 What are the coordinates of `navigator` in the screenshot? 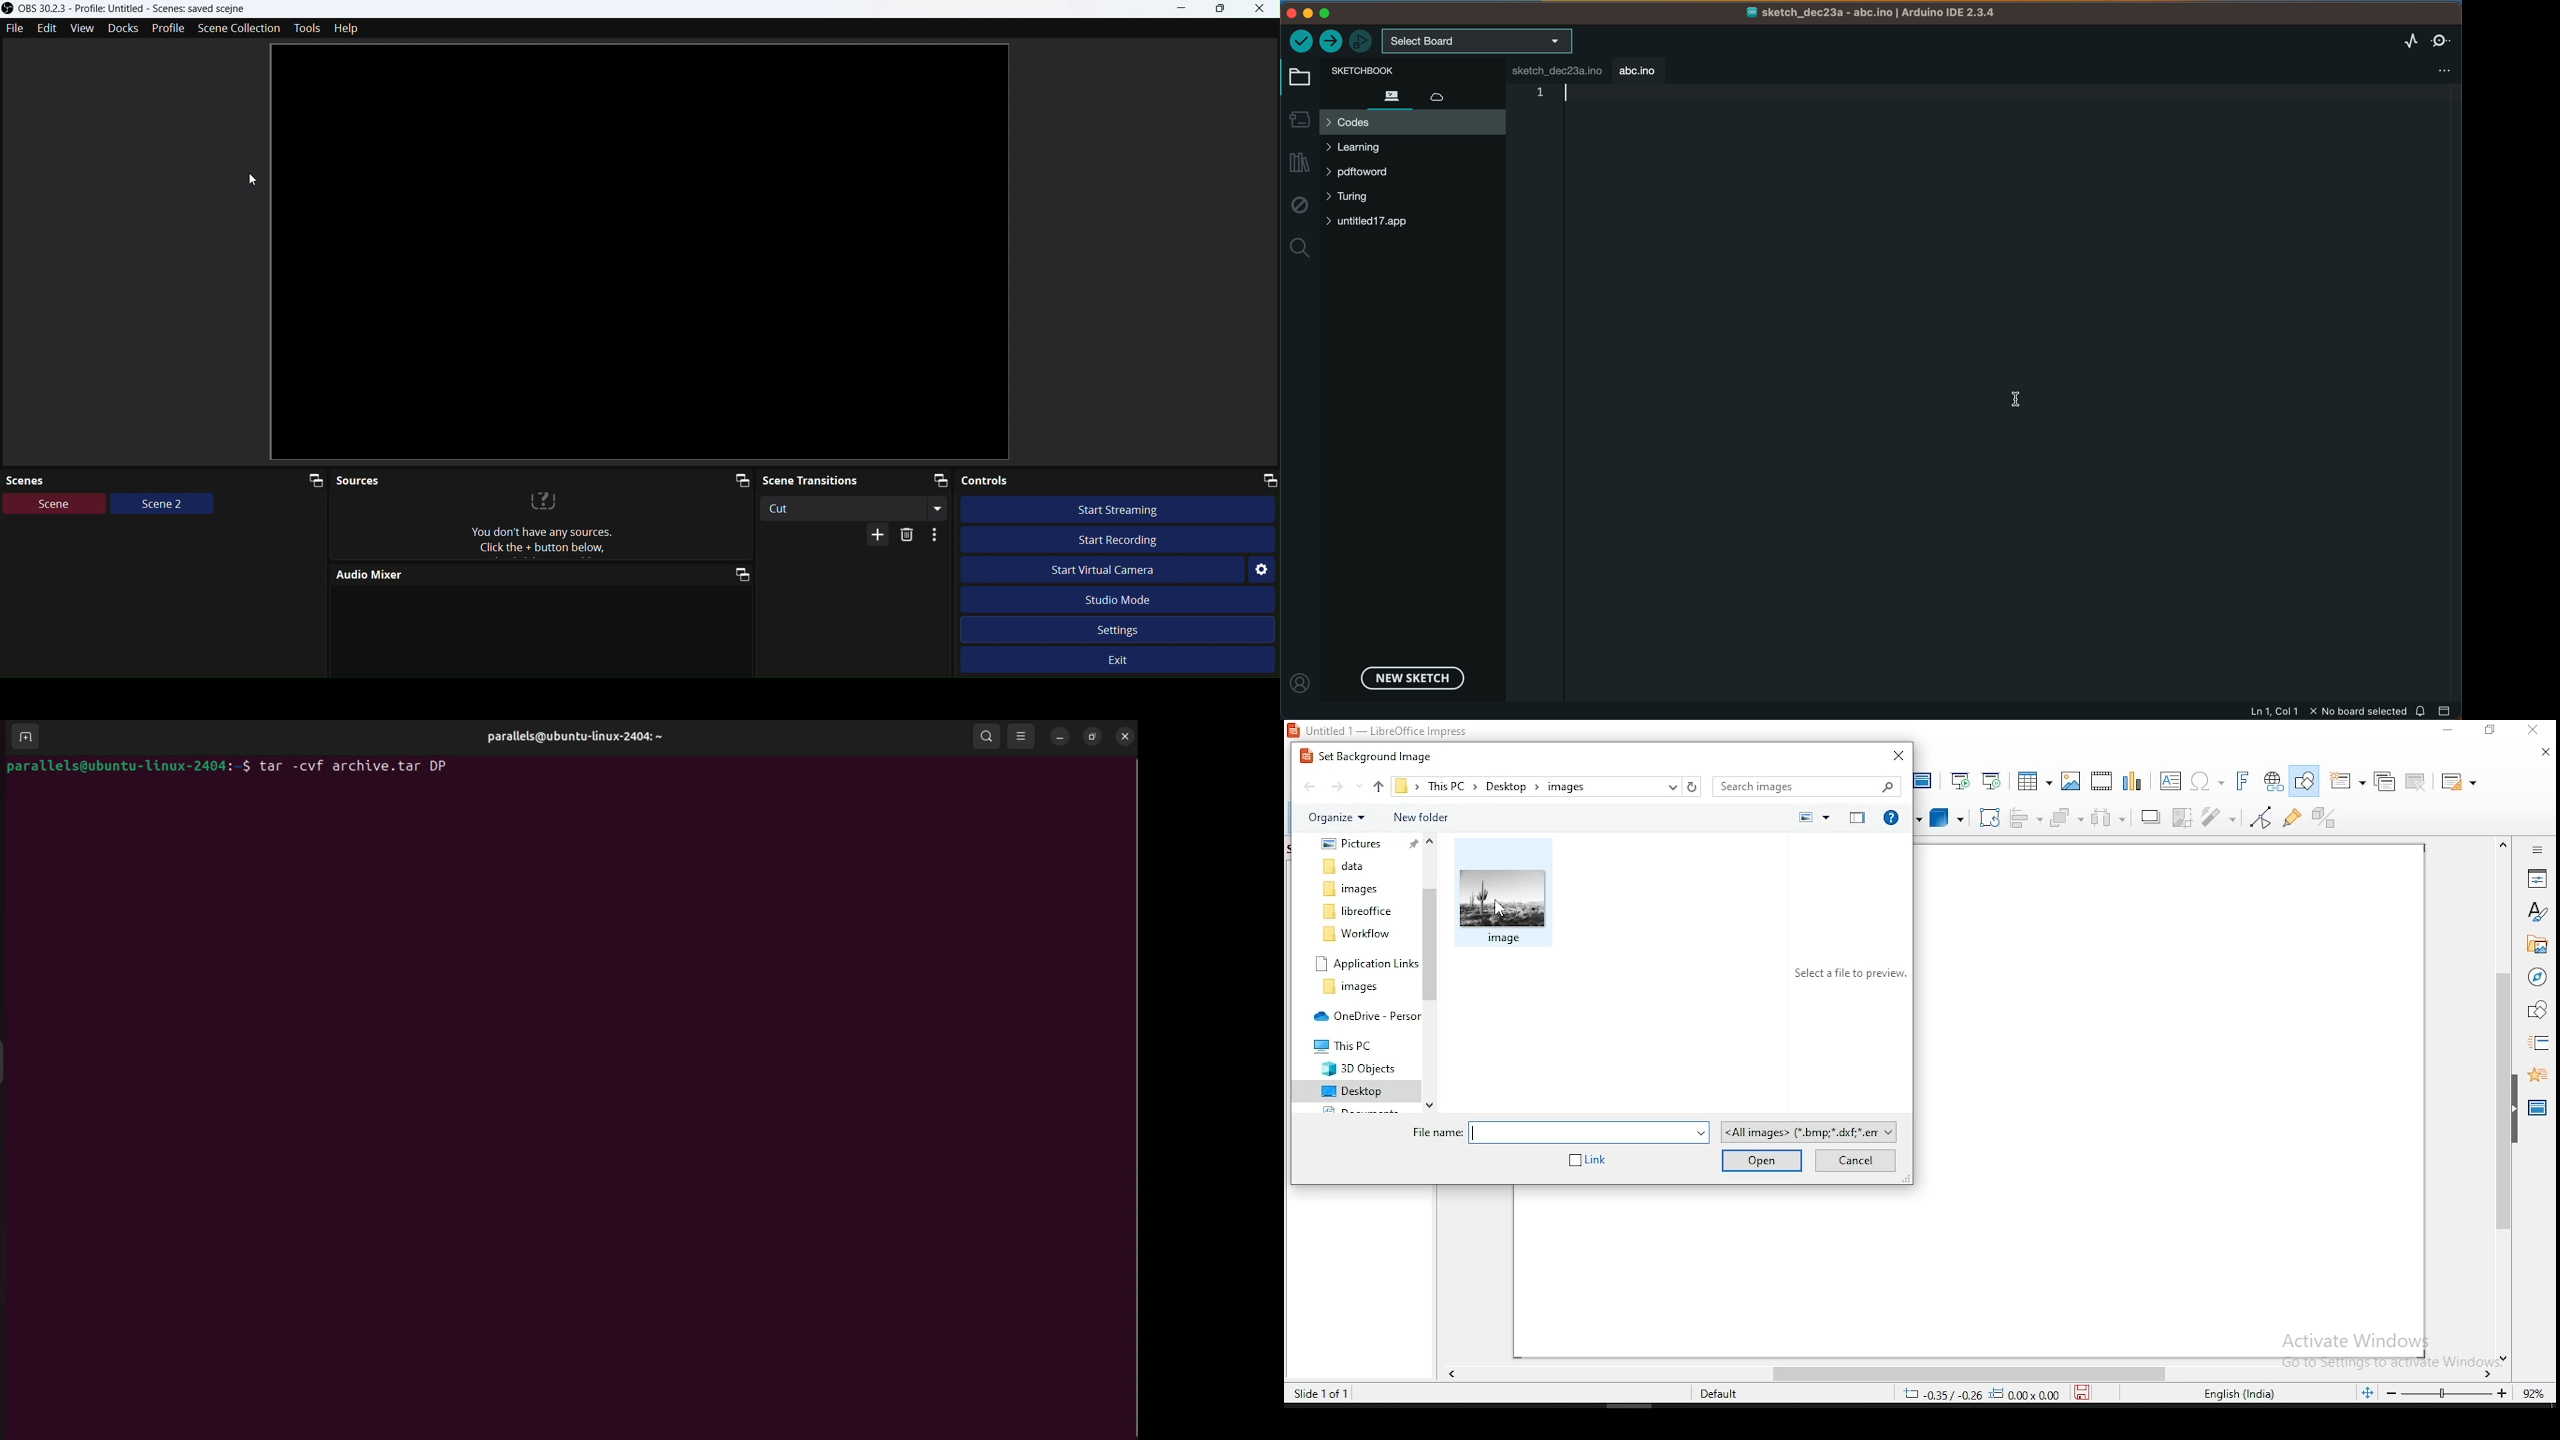 It's located at (2538, 977).